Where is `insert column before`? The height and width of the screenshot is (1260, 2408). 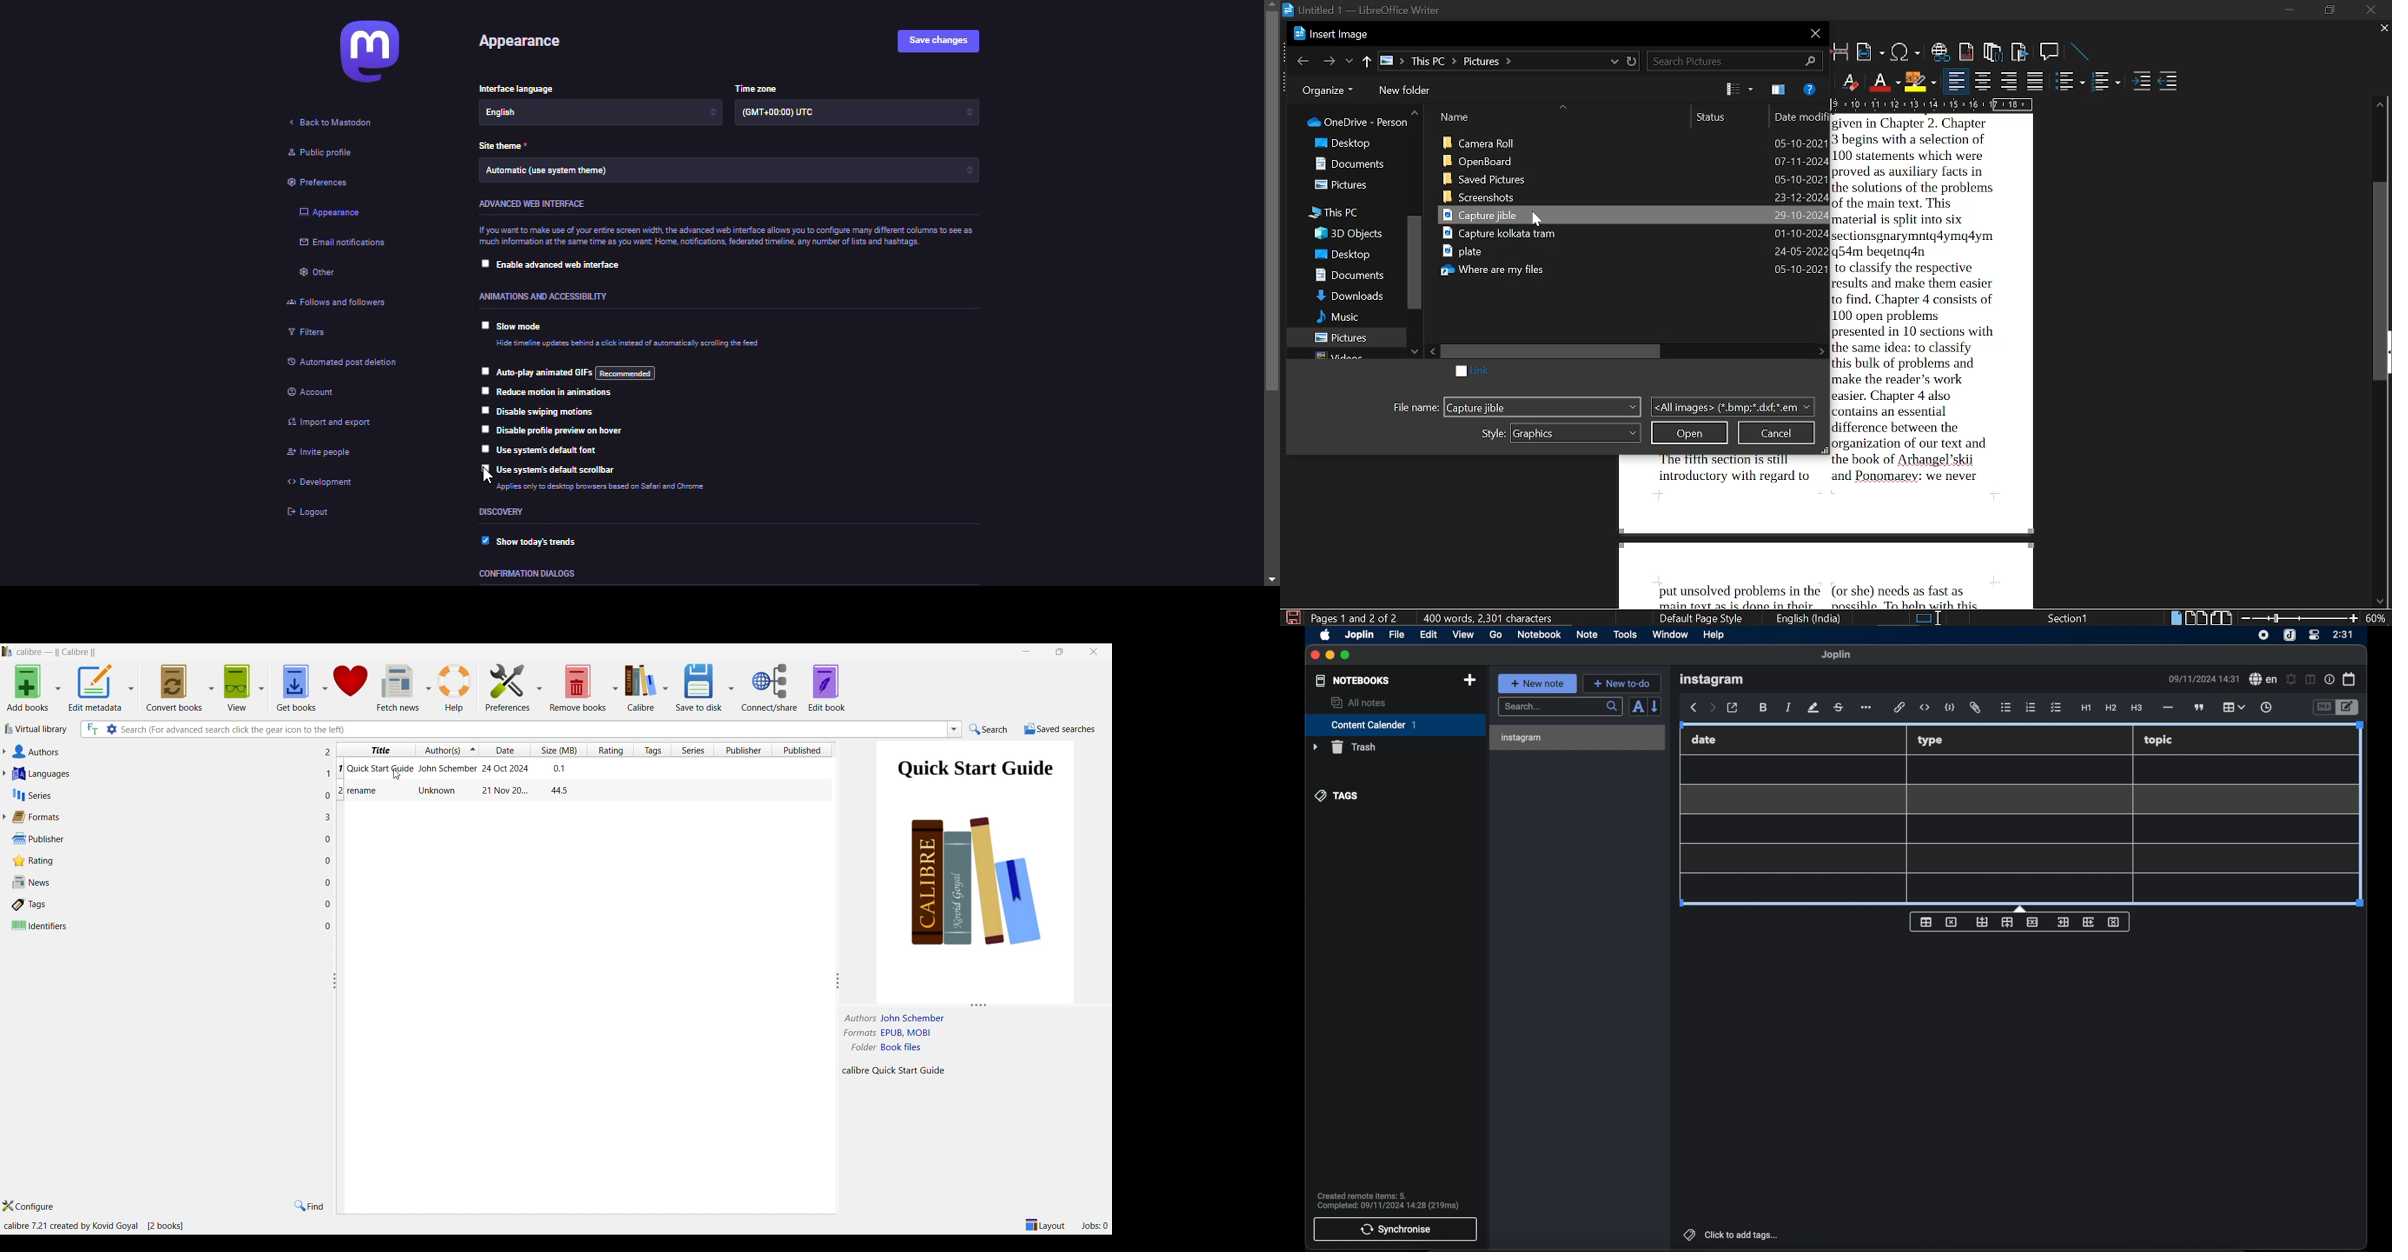
insert column before is located at coordinates (2064, 922).